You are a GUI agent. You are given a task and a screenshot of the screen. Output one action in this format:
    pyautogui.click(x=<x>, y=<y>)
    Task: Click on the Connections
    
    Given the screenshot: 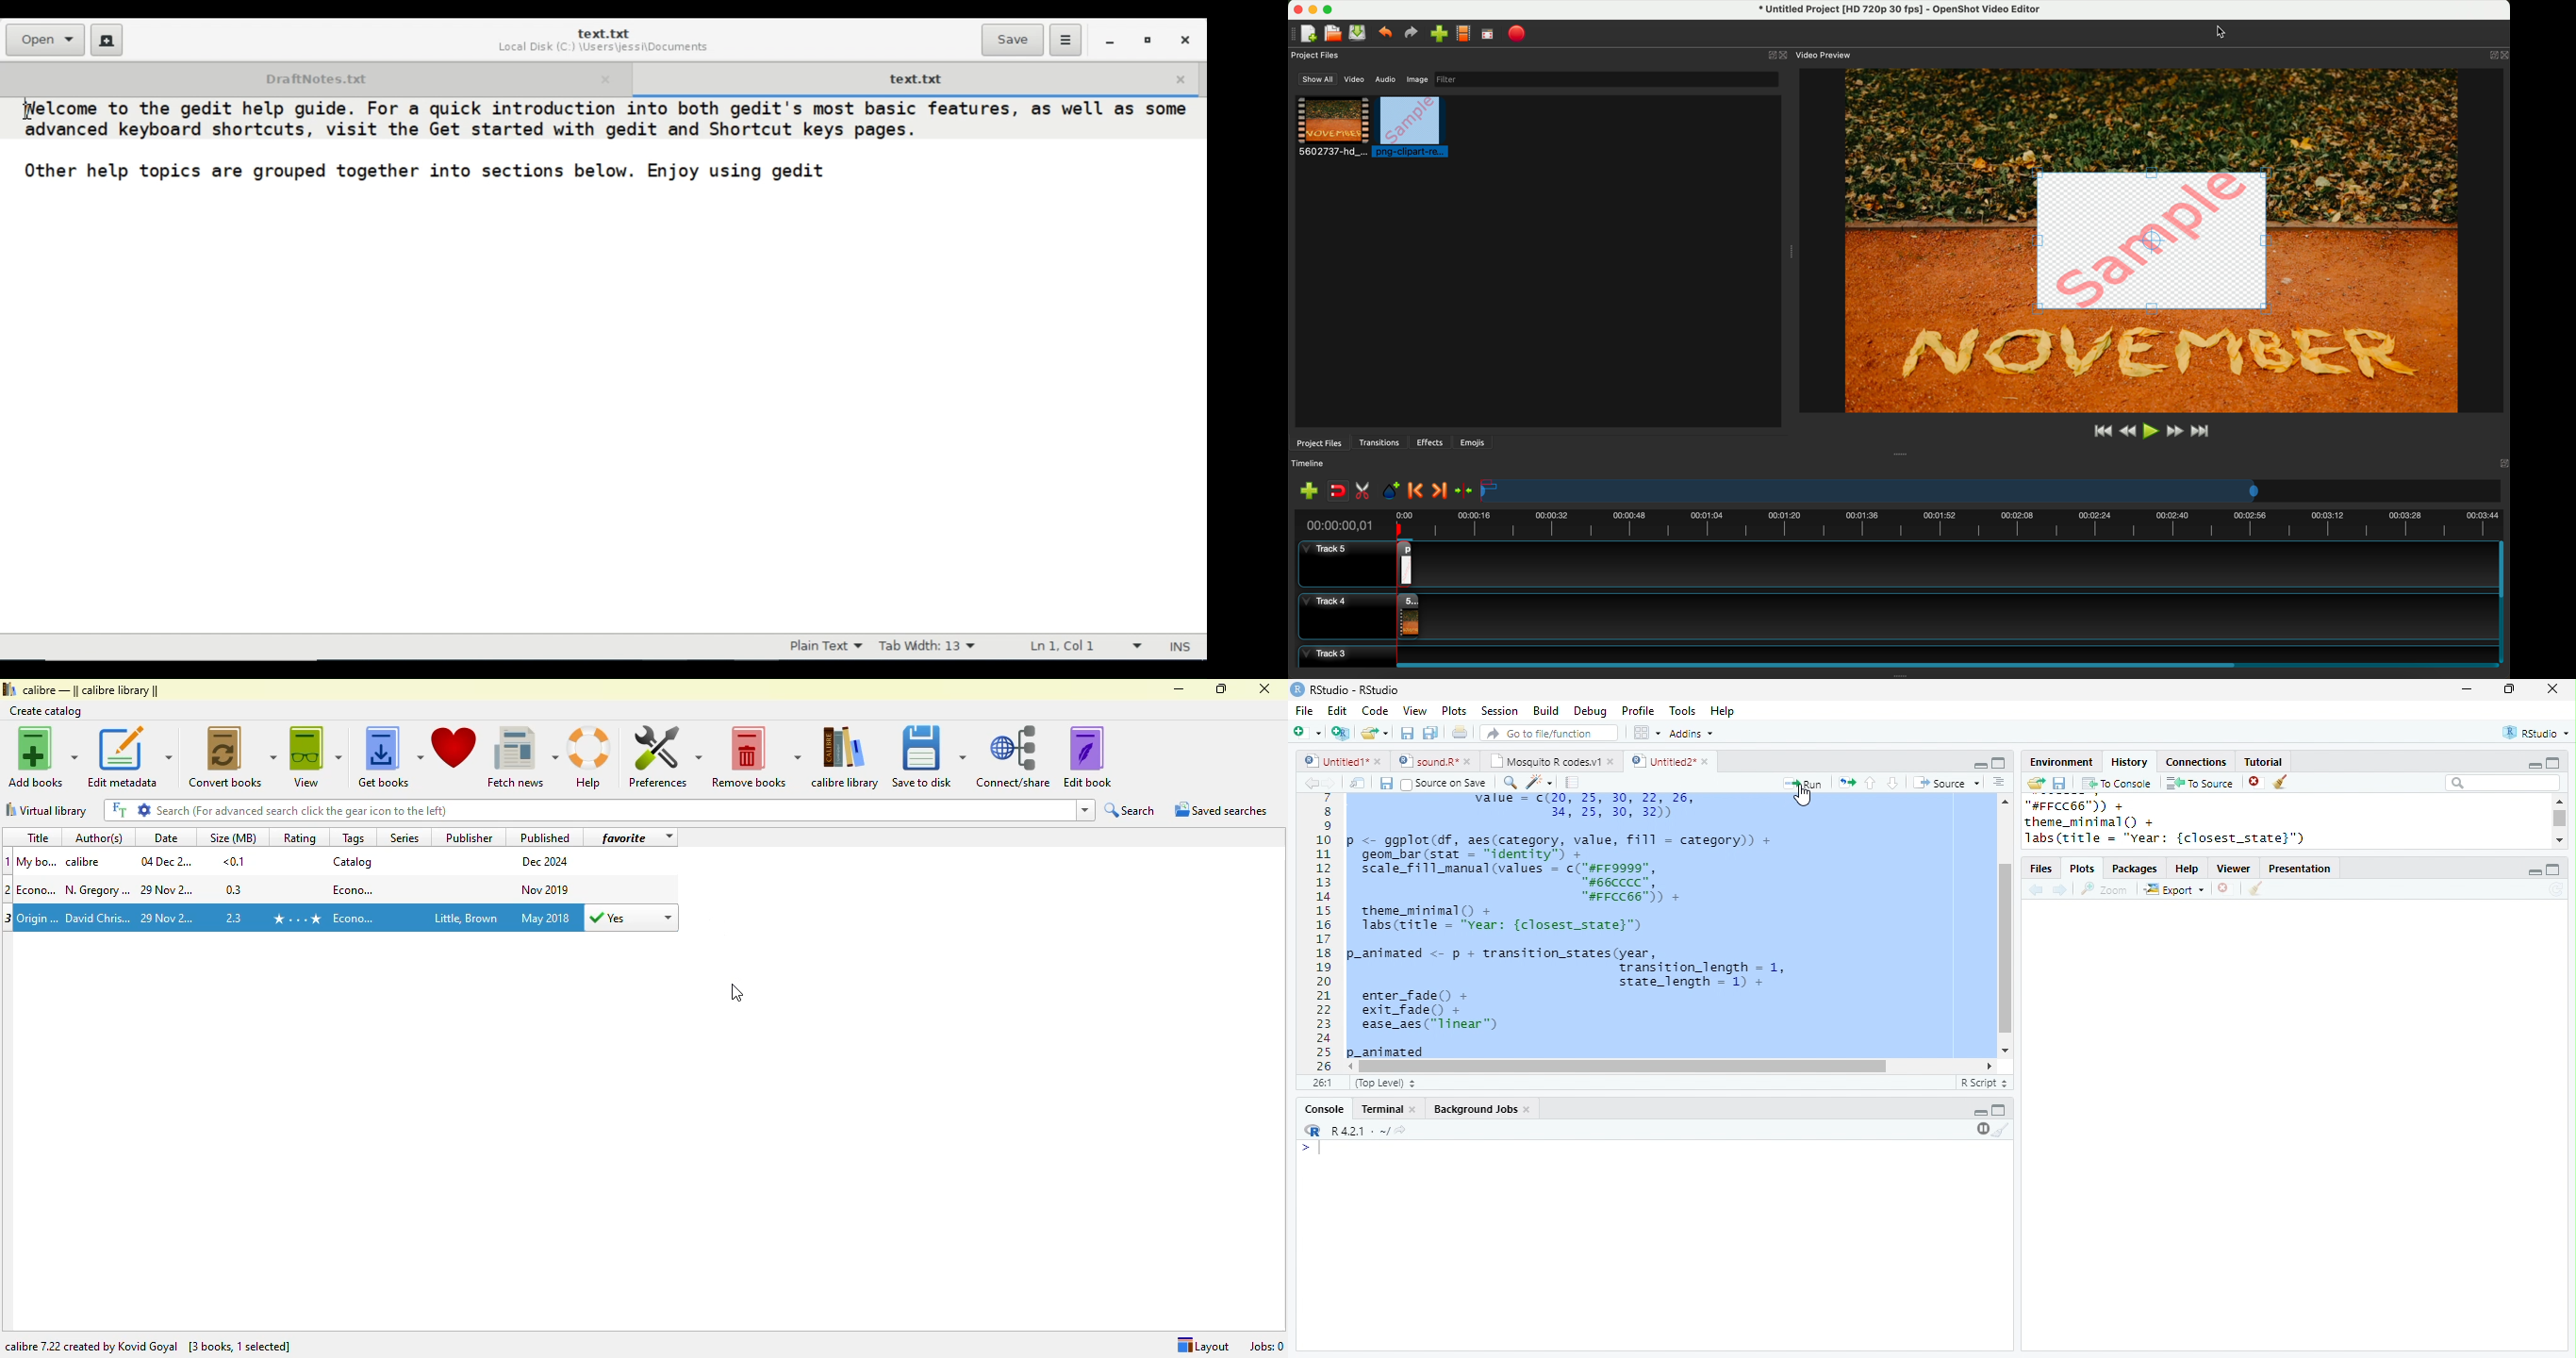 What is the action you would take?
    pyautogui.click(x=2198, y=762)
    